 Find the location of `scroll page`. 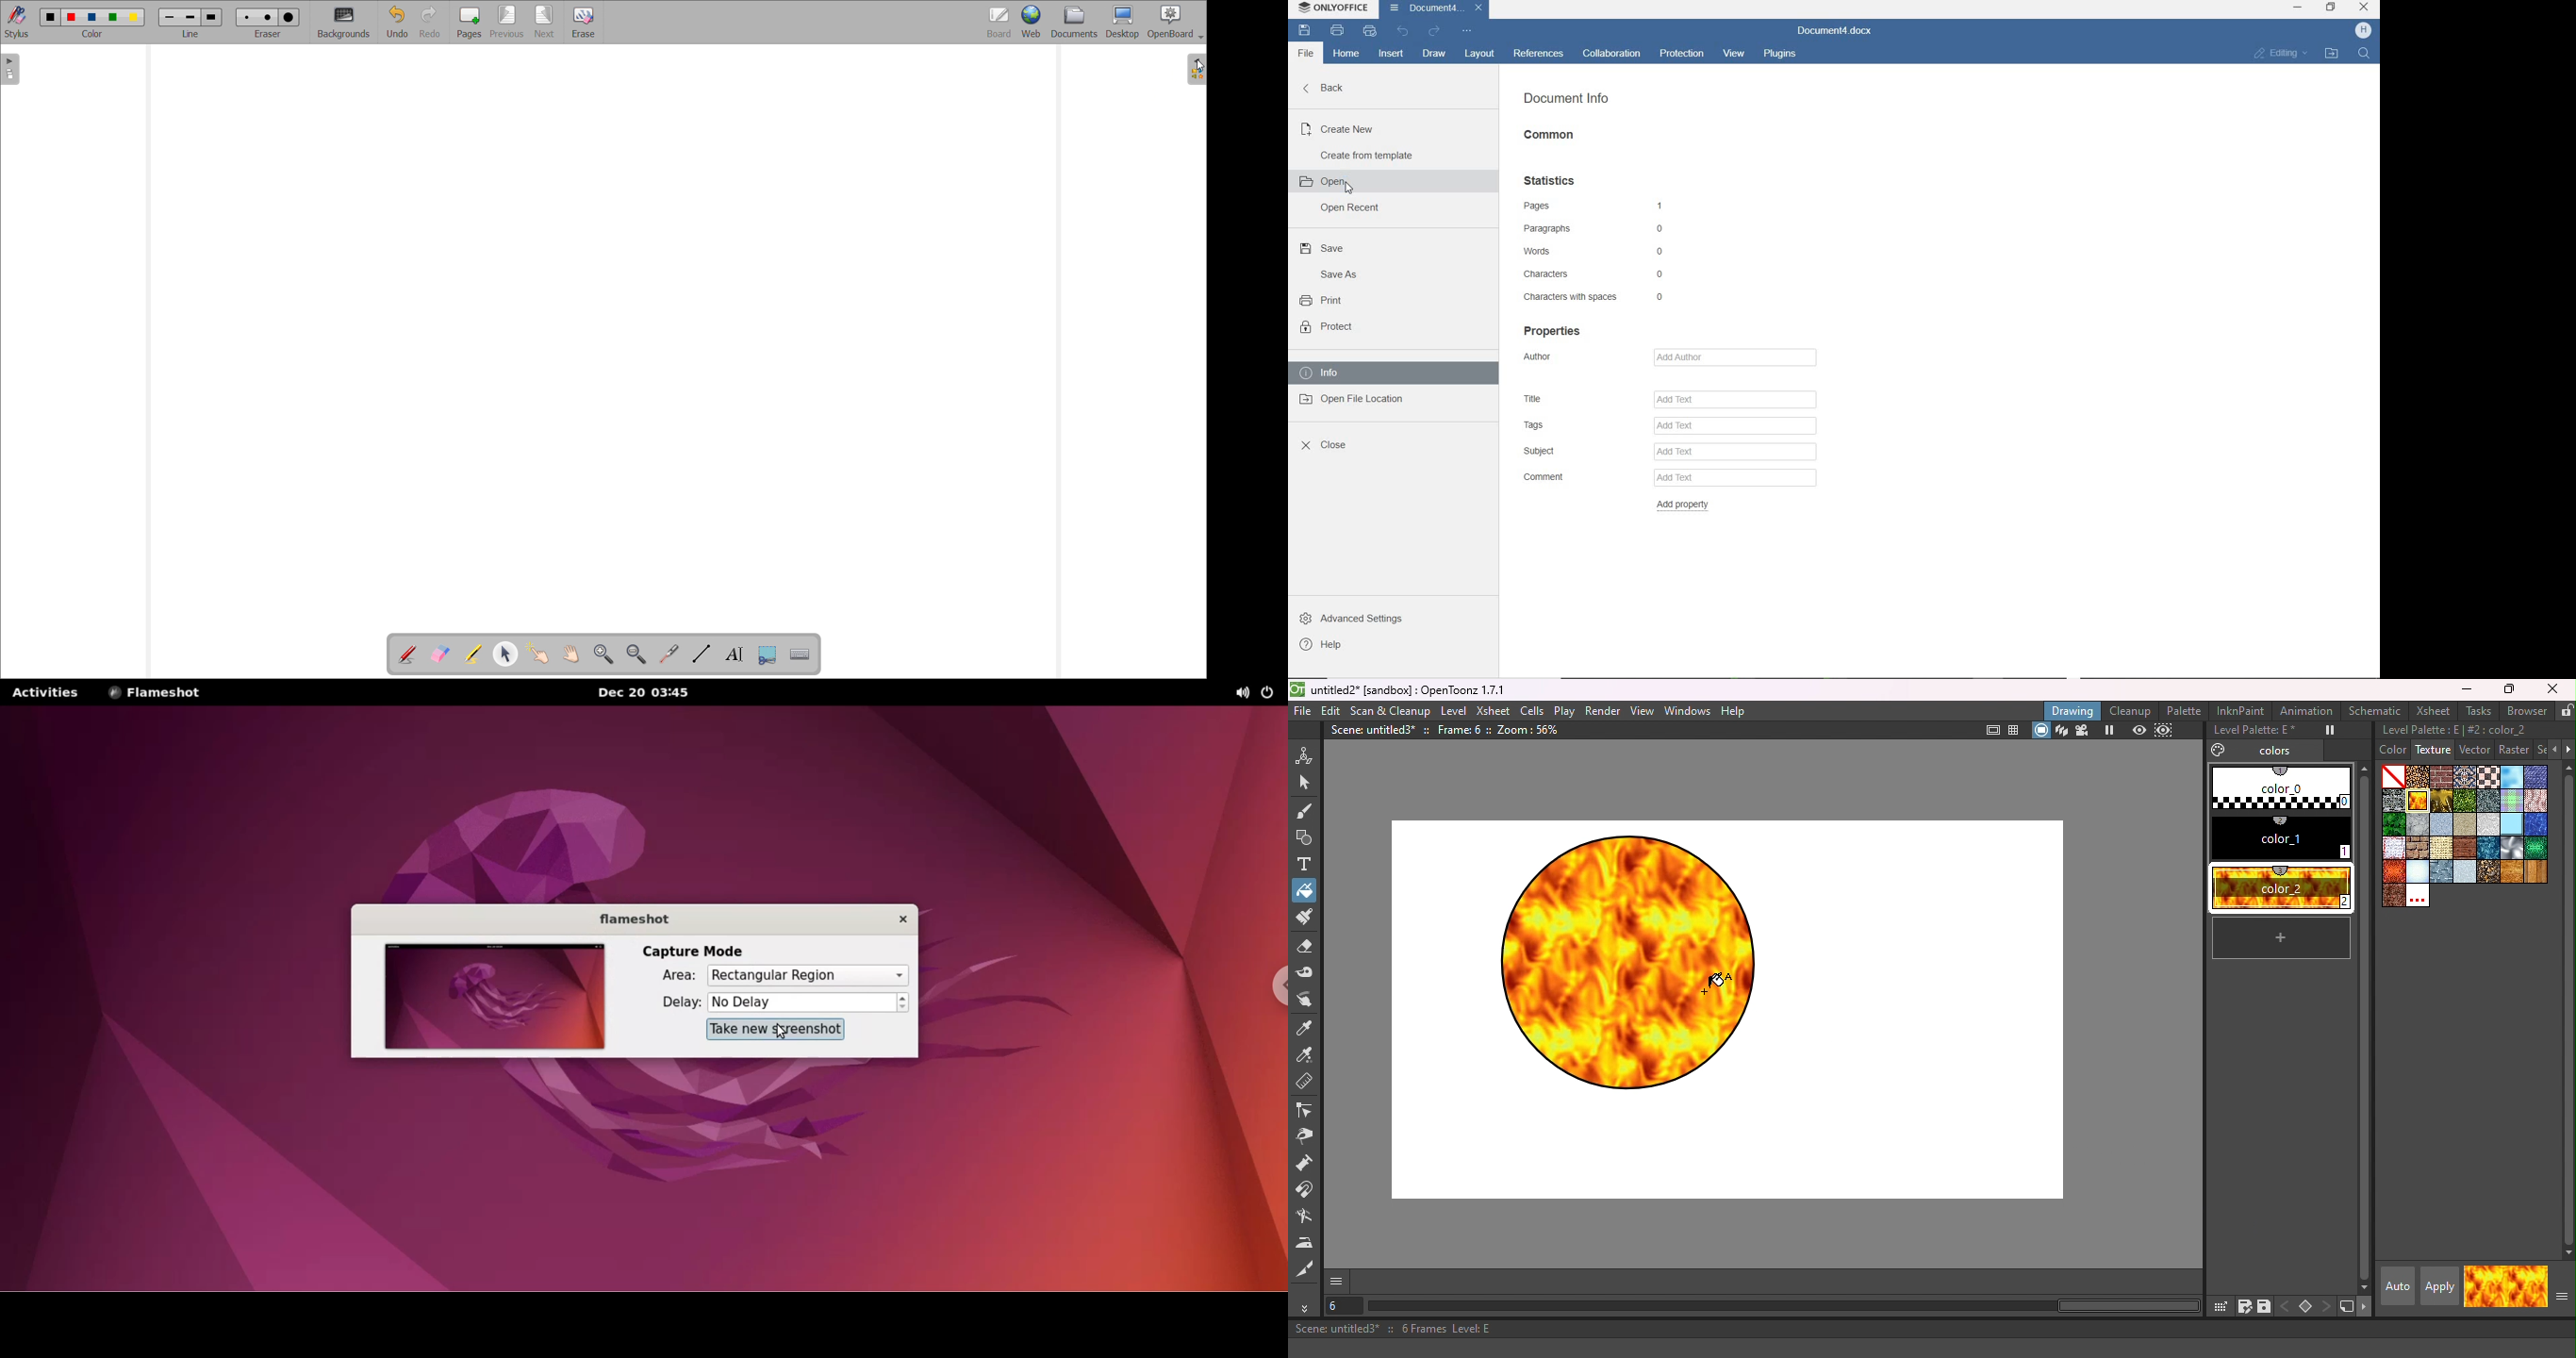

scroll page is located at coordinates (570, 653).